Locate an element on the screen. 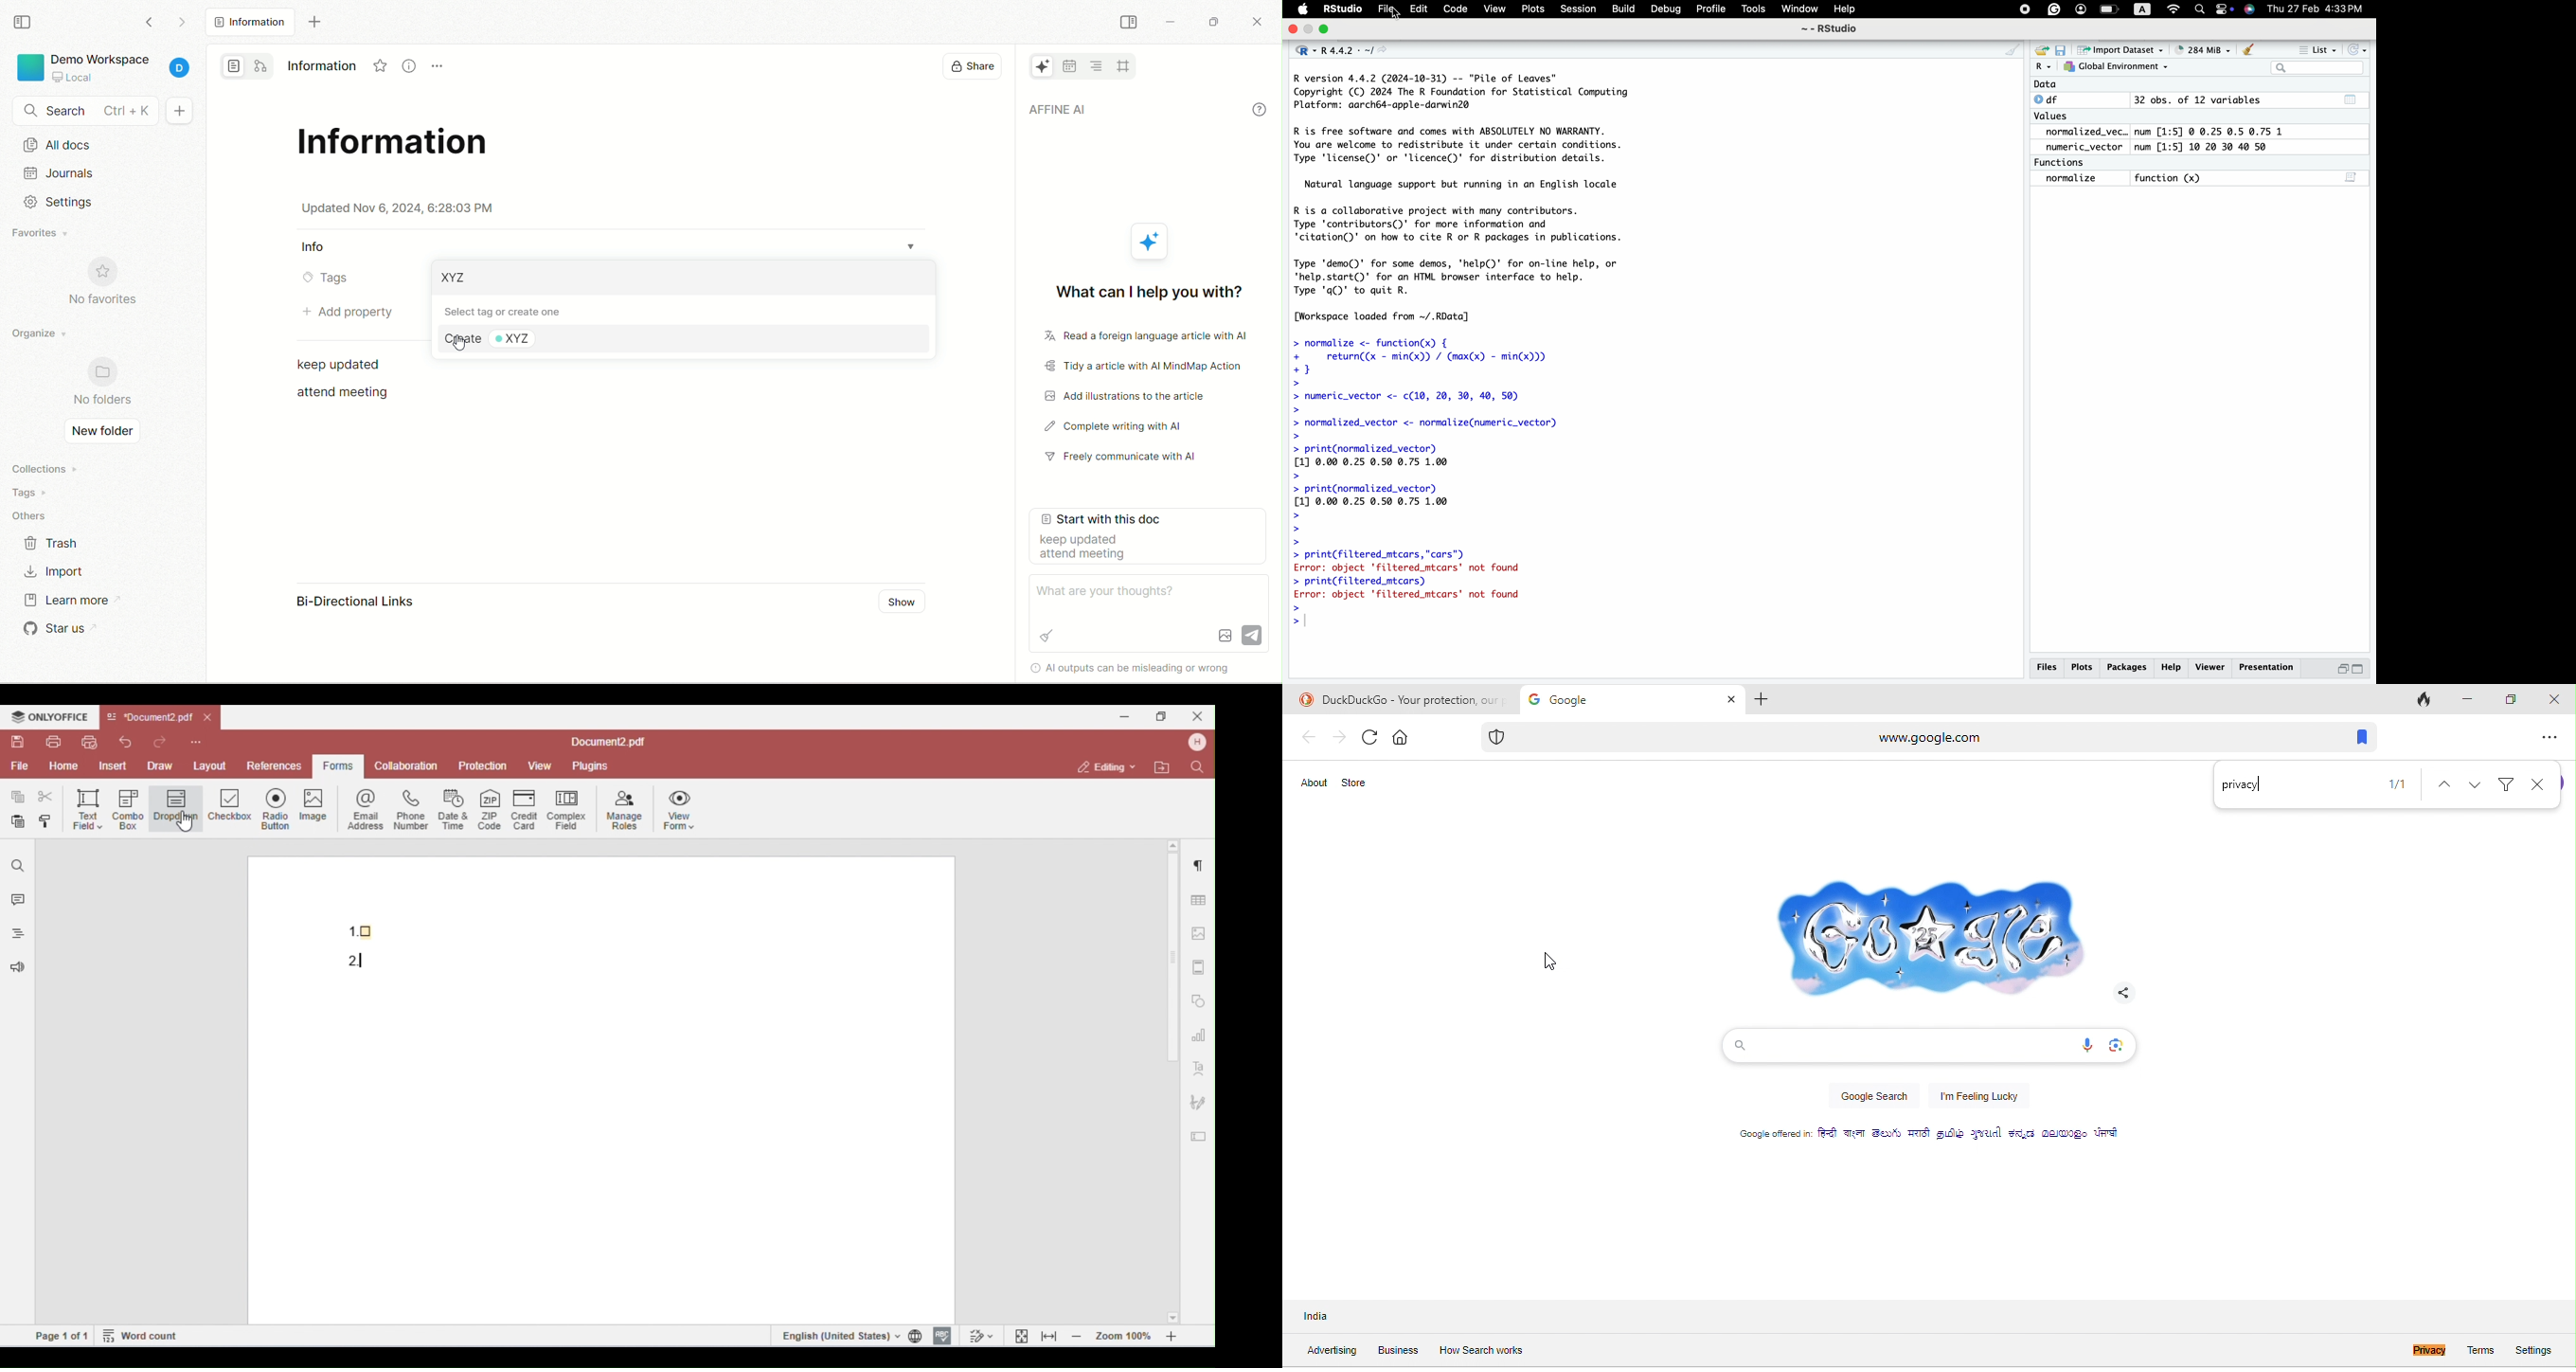 The width and height of the screenshot is (2576, 1372). learn more is located at coordinates (66, 603).